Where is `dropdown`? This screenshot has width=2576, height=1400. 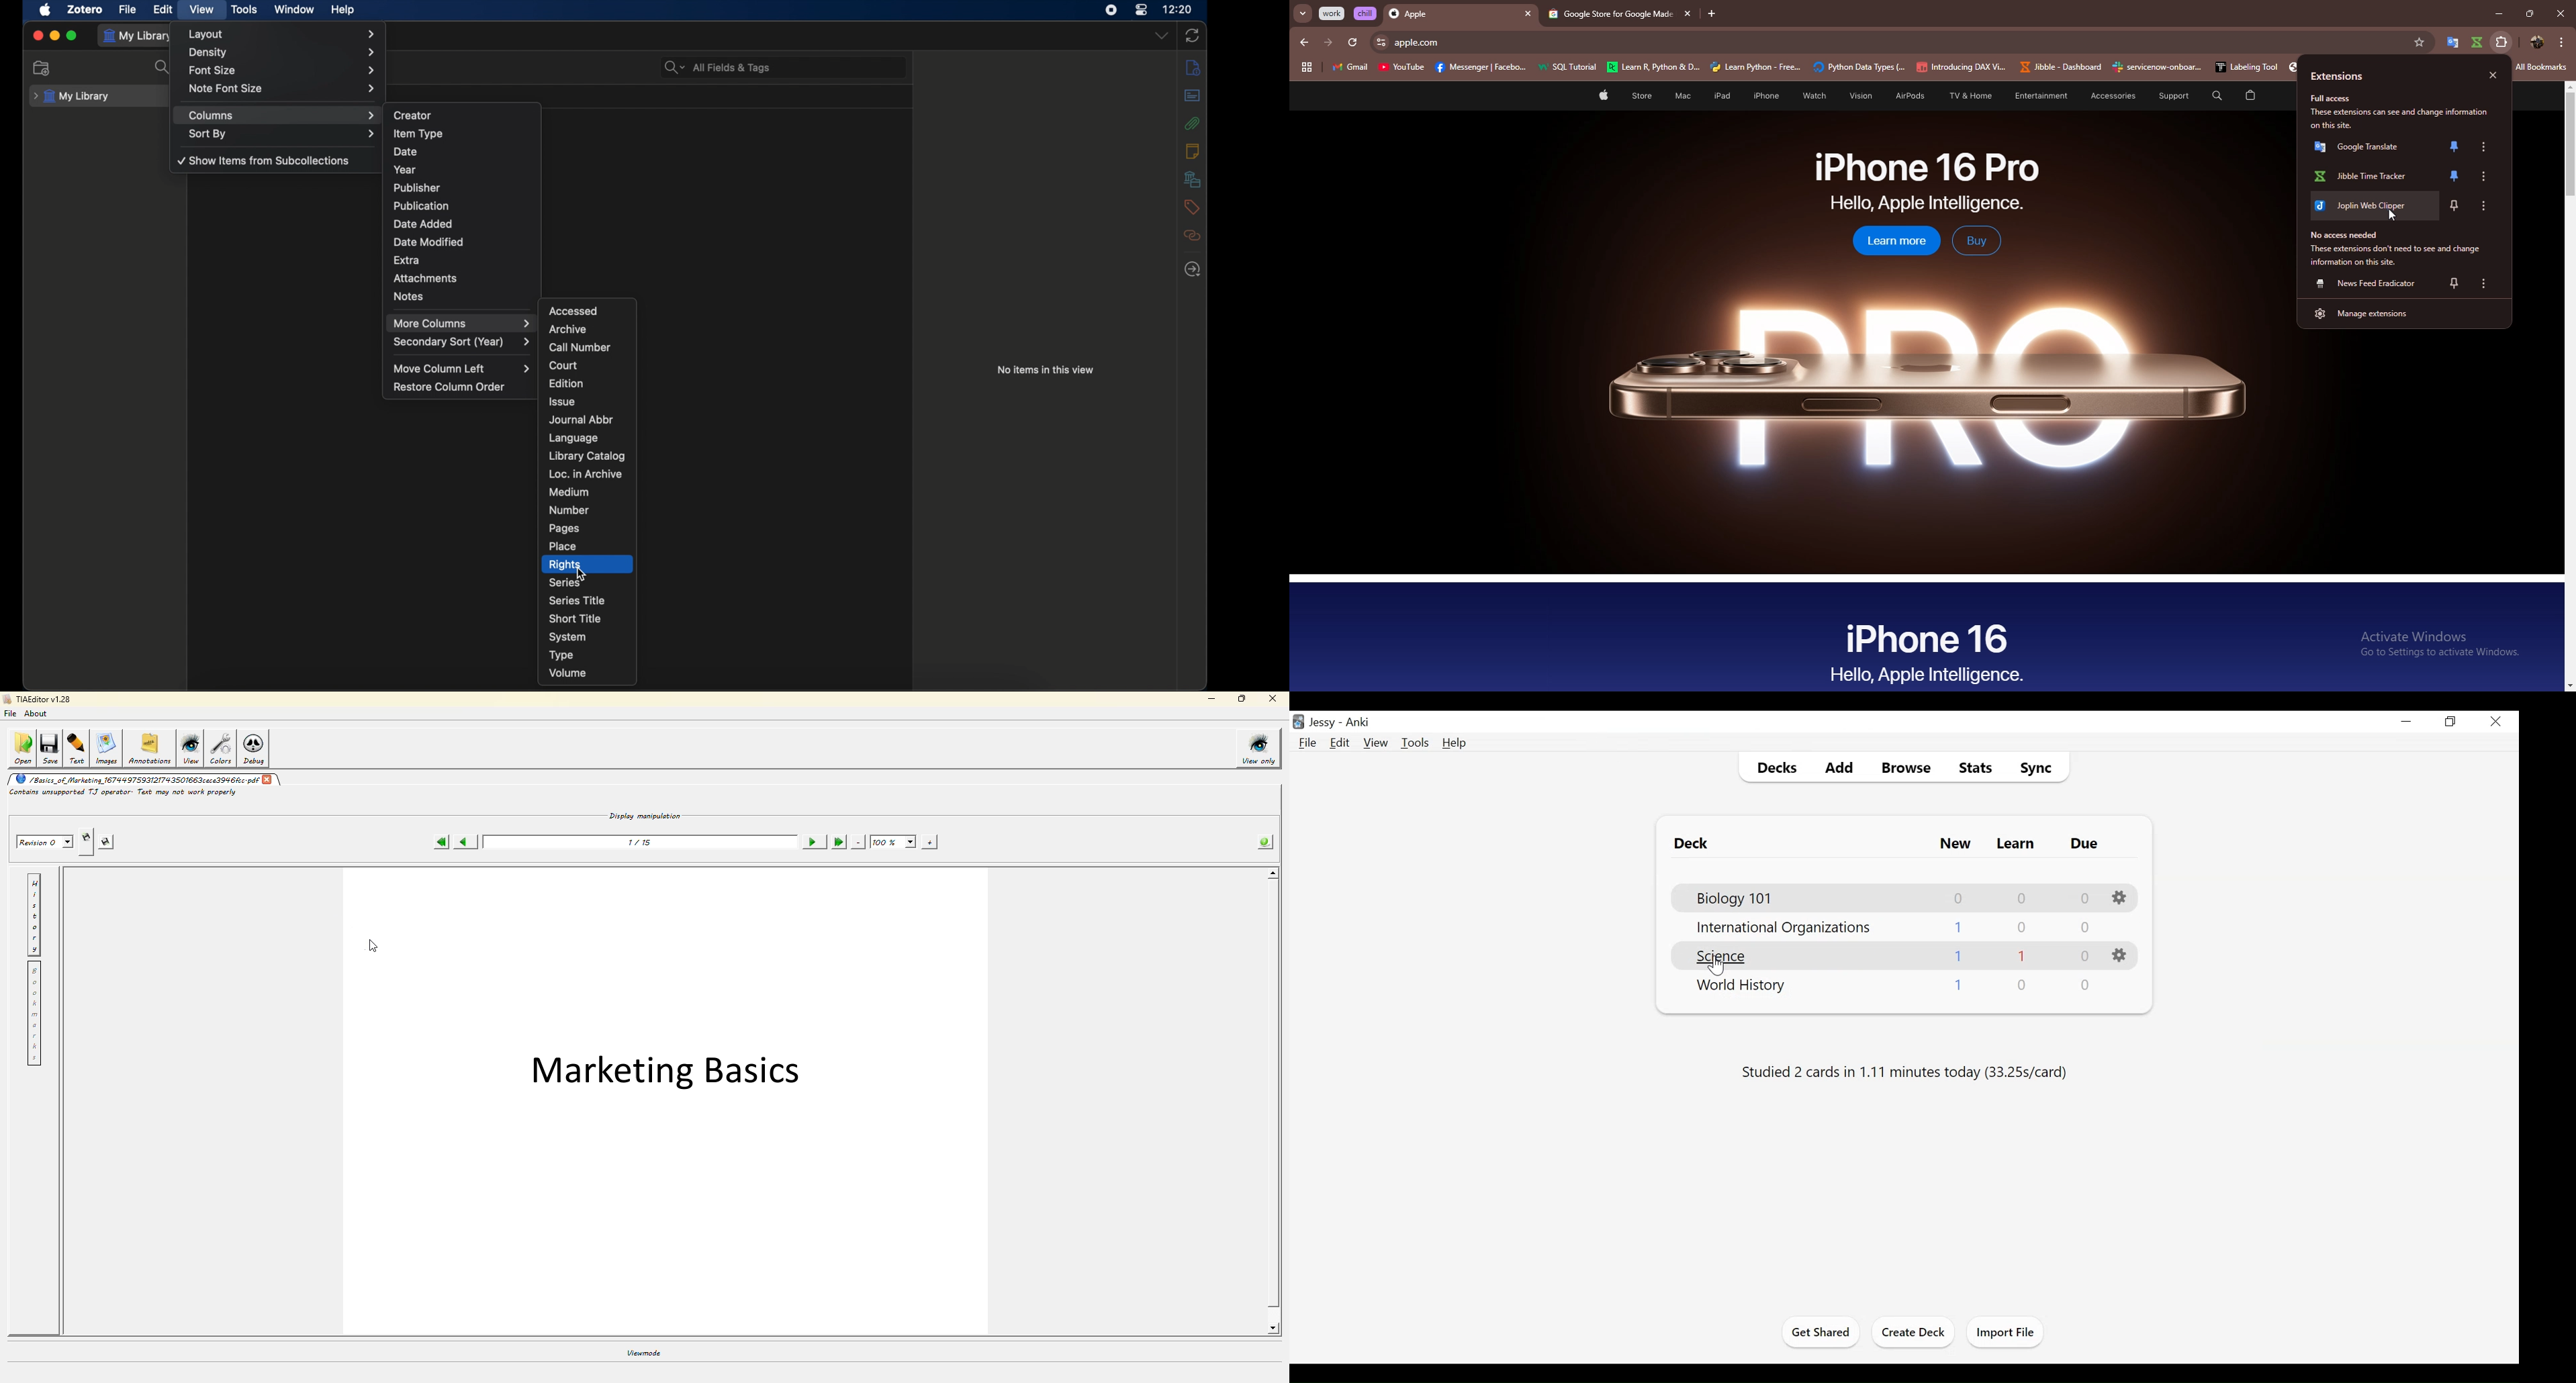
dropdown is located at coordinates (1163, 36).